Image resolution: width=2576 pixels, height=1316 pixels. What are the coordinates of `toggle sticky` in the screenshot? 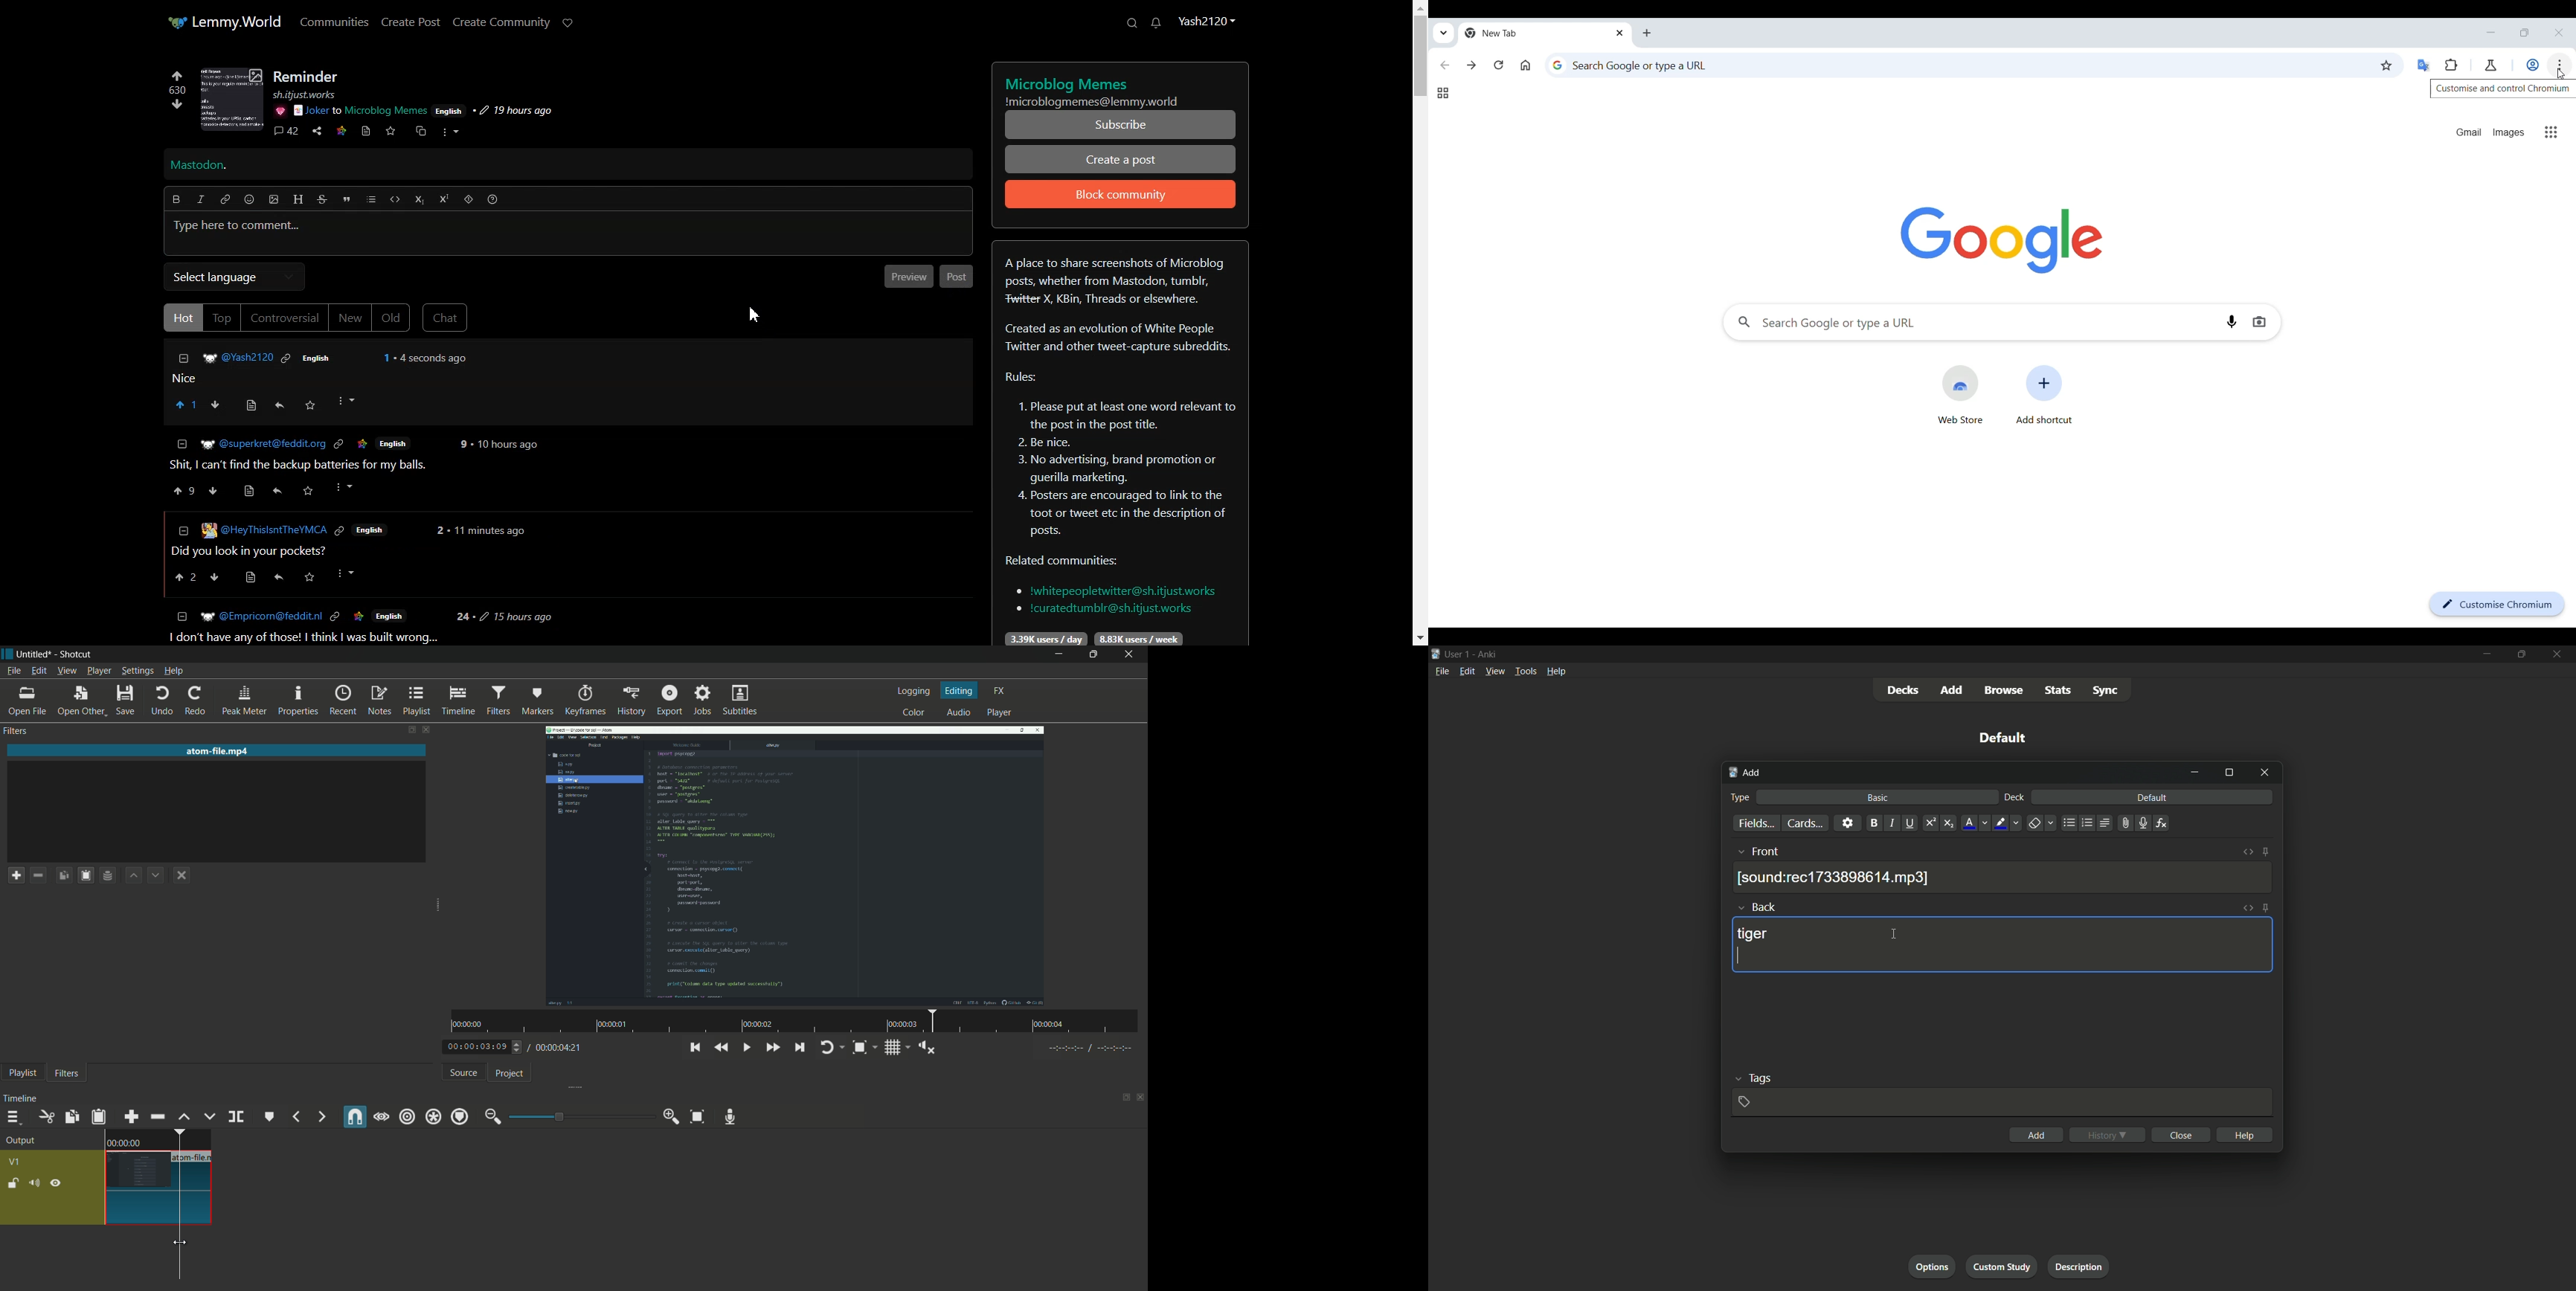 It's located at (2266, 908).